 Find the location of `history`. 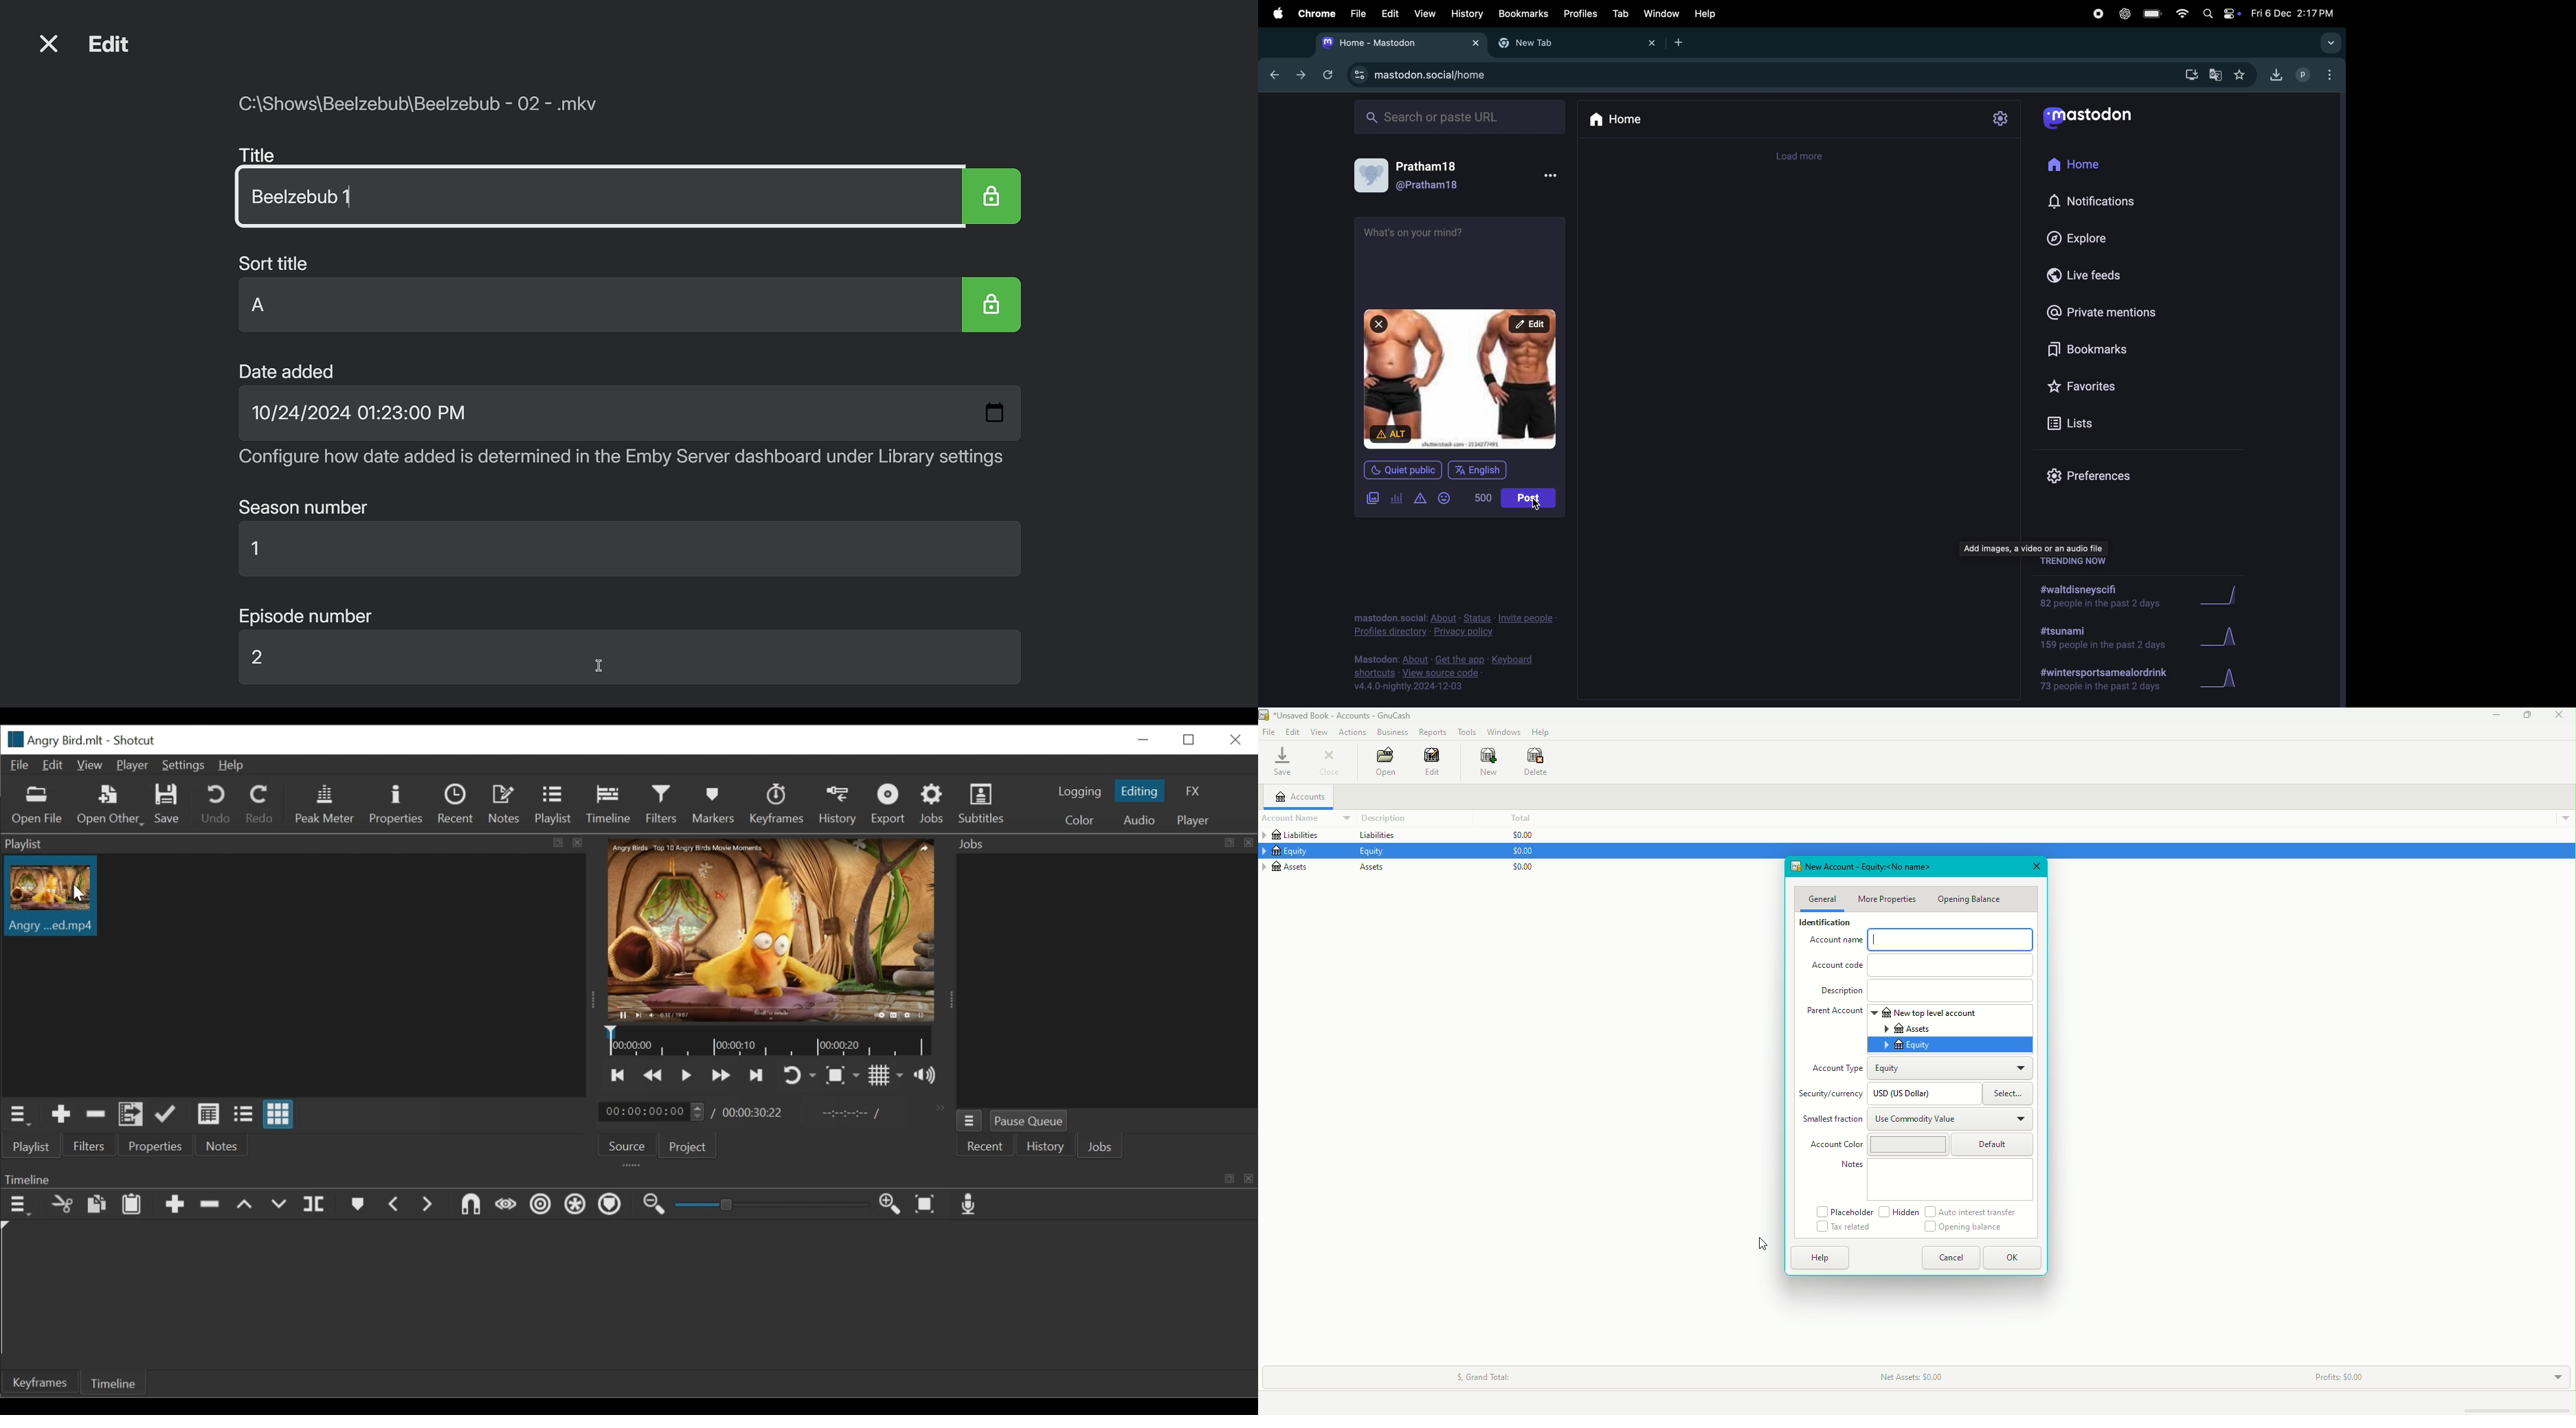

history is located at coordinates (1466, 13).